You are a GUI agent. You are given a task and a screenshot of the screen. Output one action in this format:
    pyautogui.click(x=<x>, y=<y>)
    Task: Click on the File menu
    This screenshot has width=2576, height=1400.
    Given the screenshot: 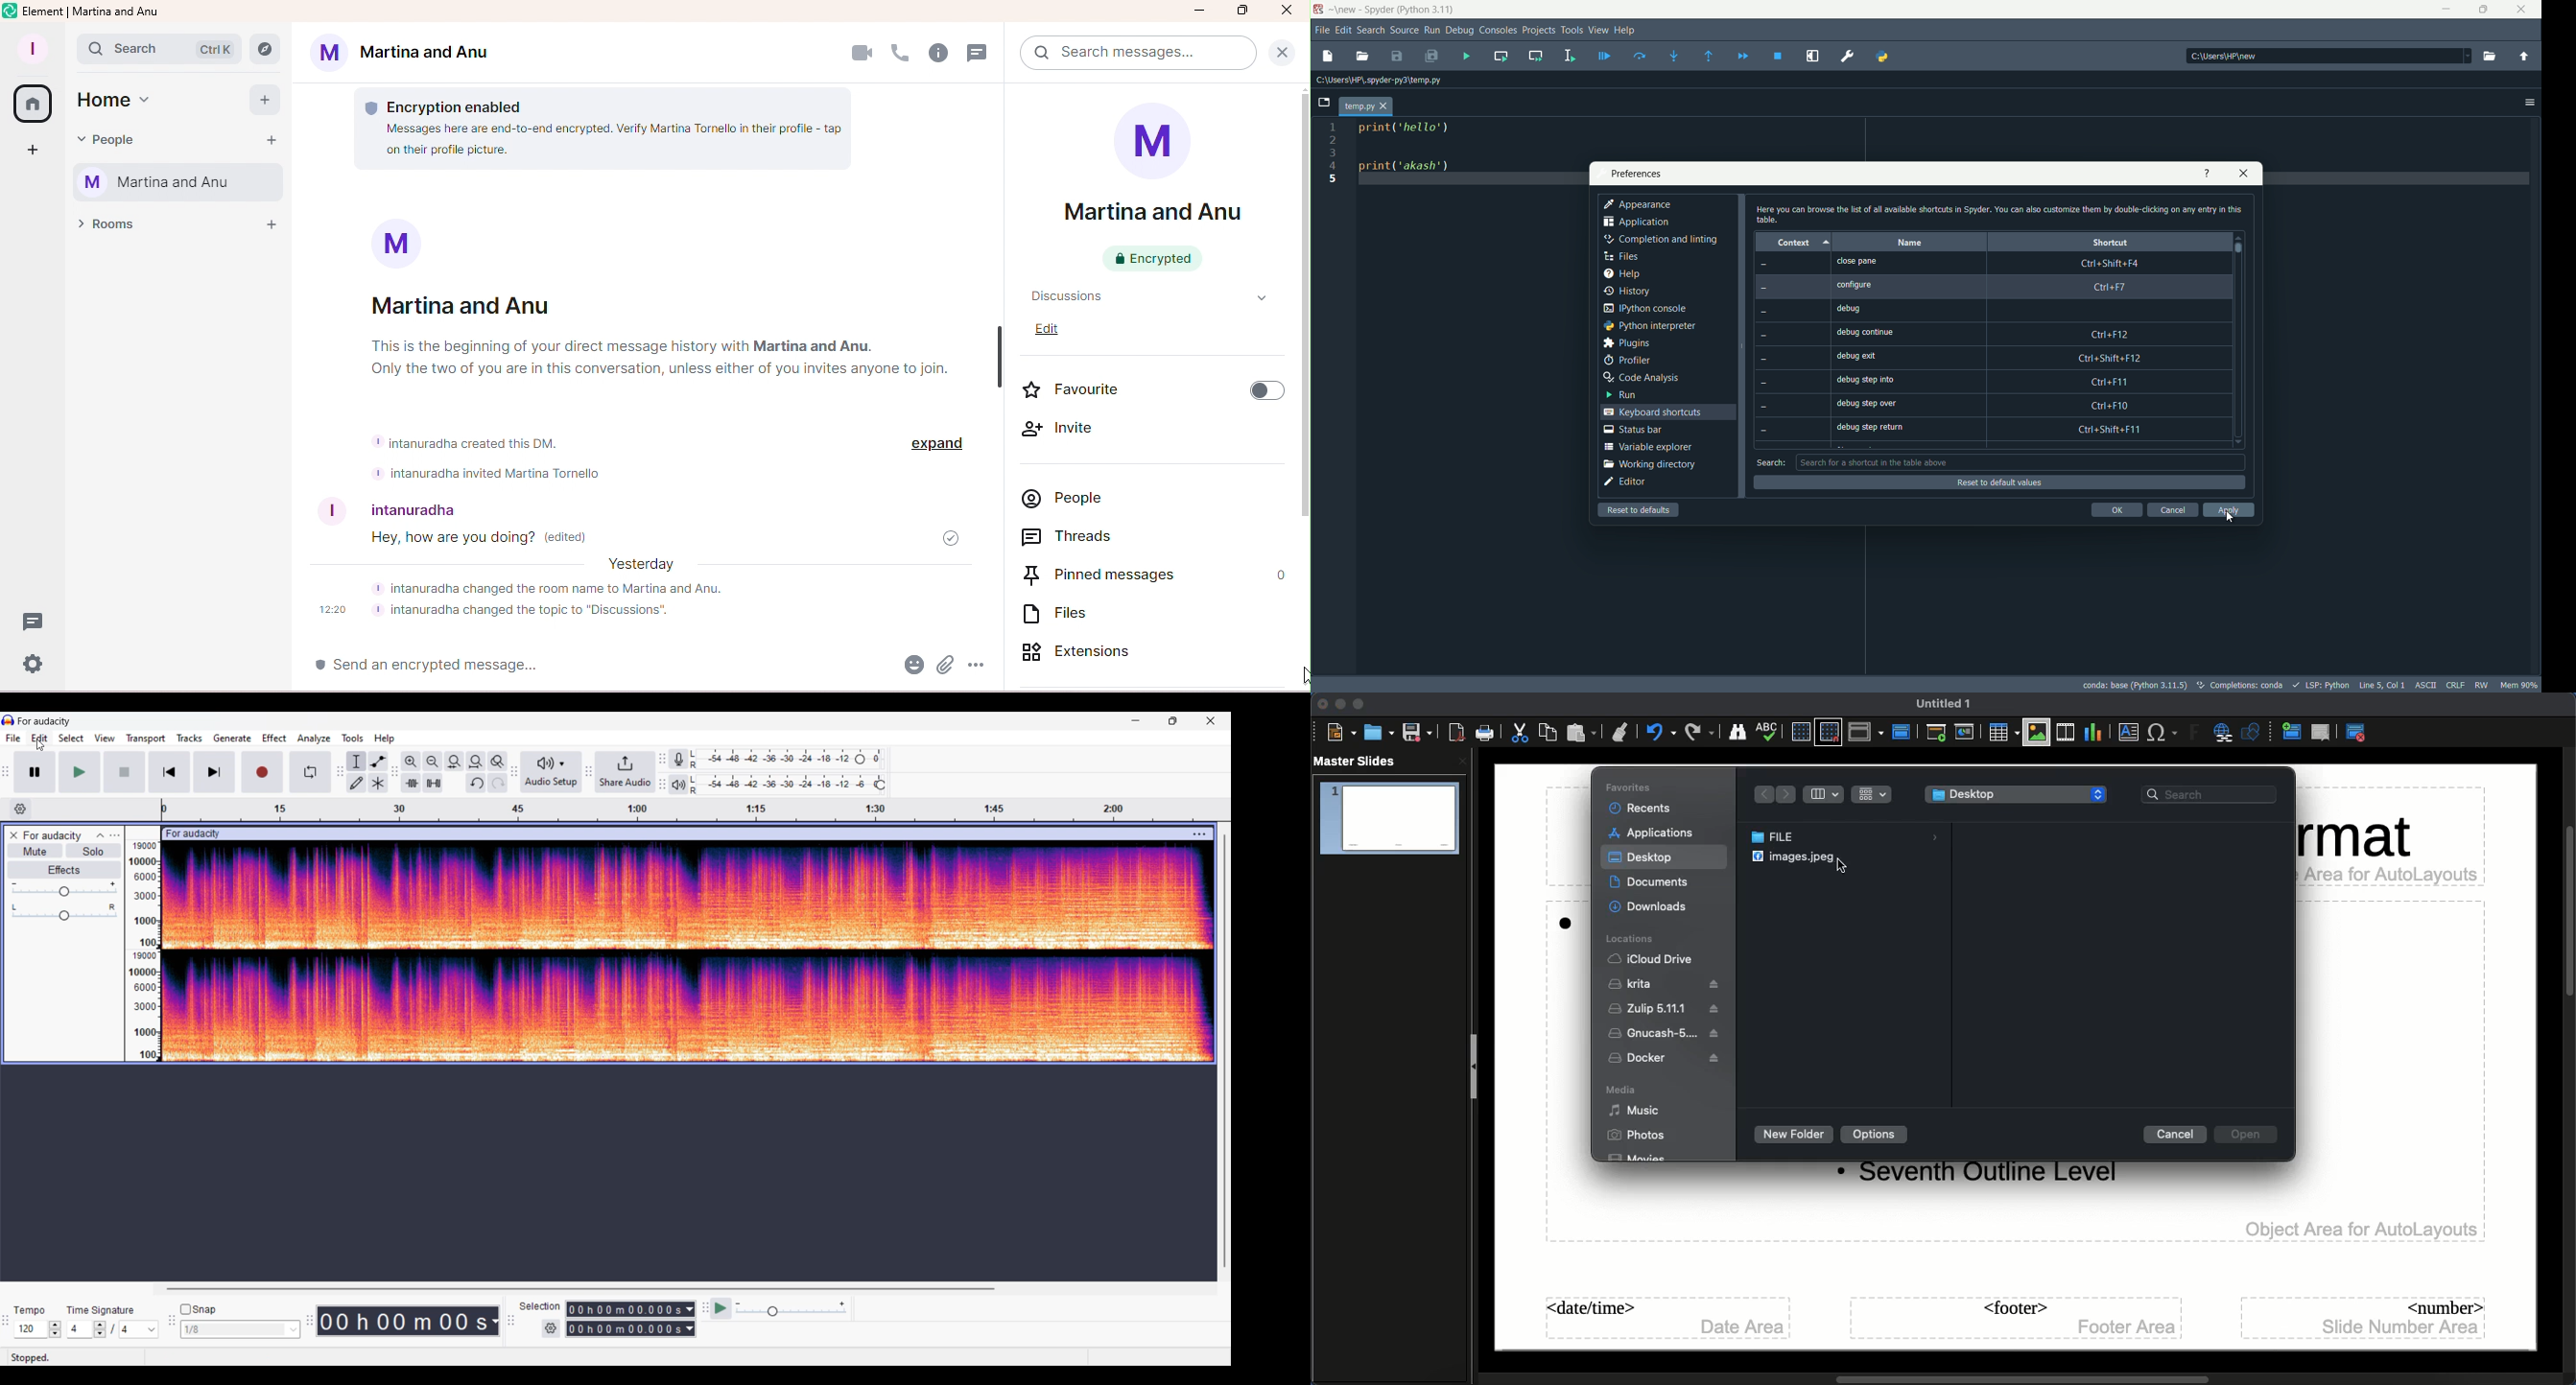 What is the action you would take?
    pyautogui.click(x=13, y=738)
    